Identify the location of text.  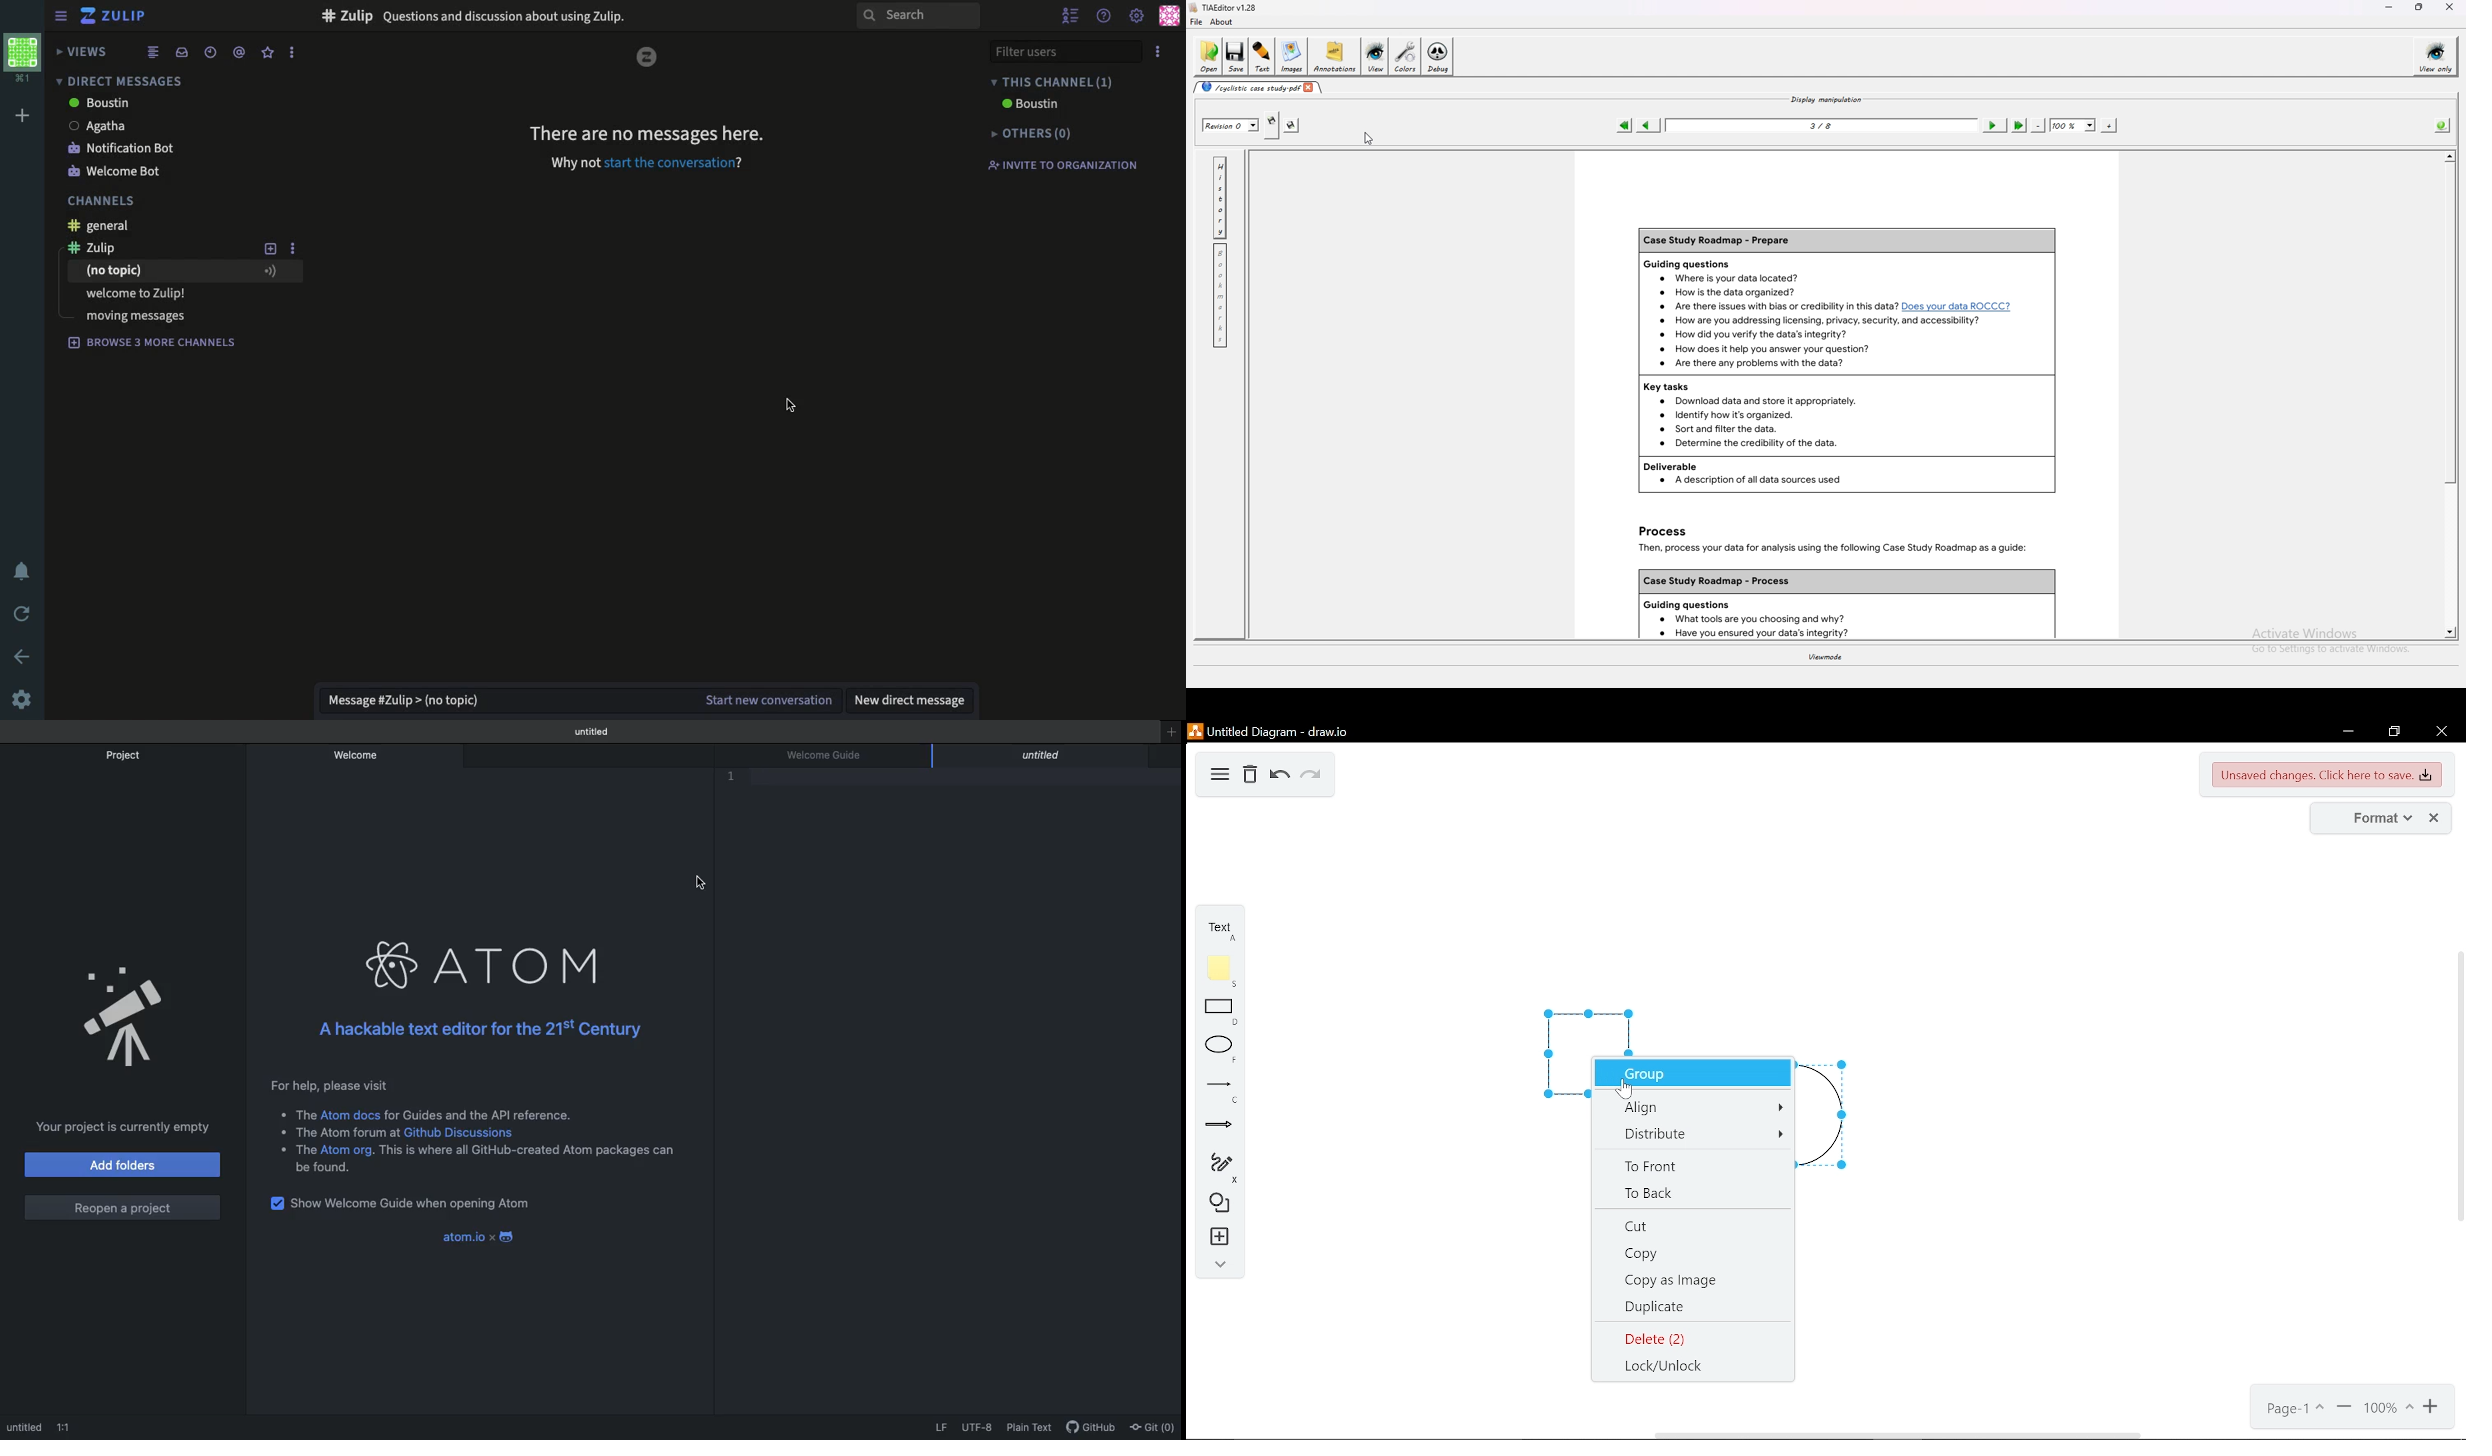
(1219, 929).